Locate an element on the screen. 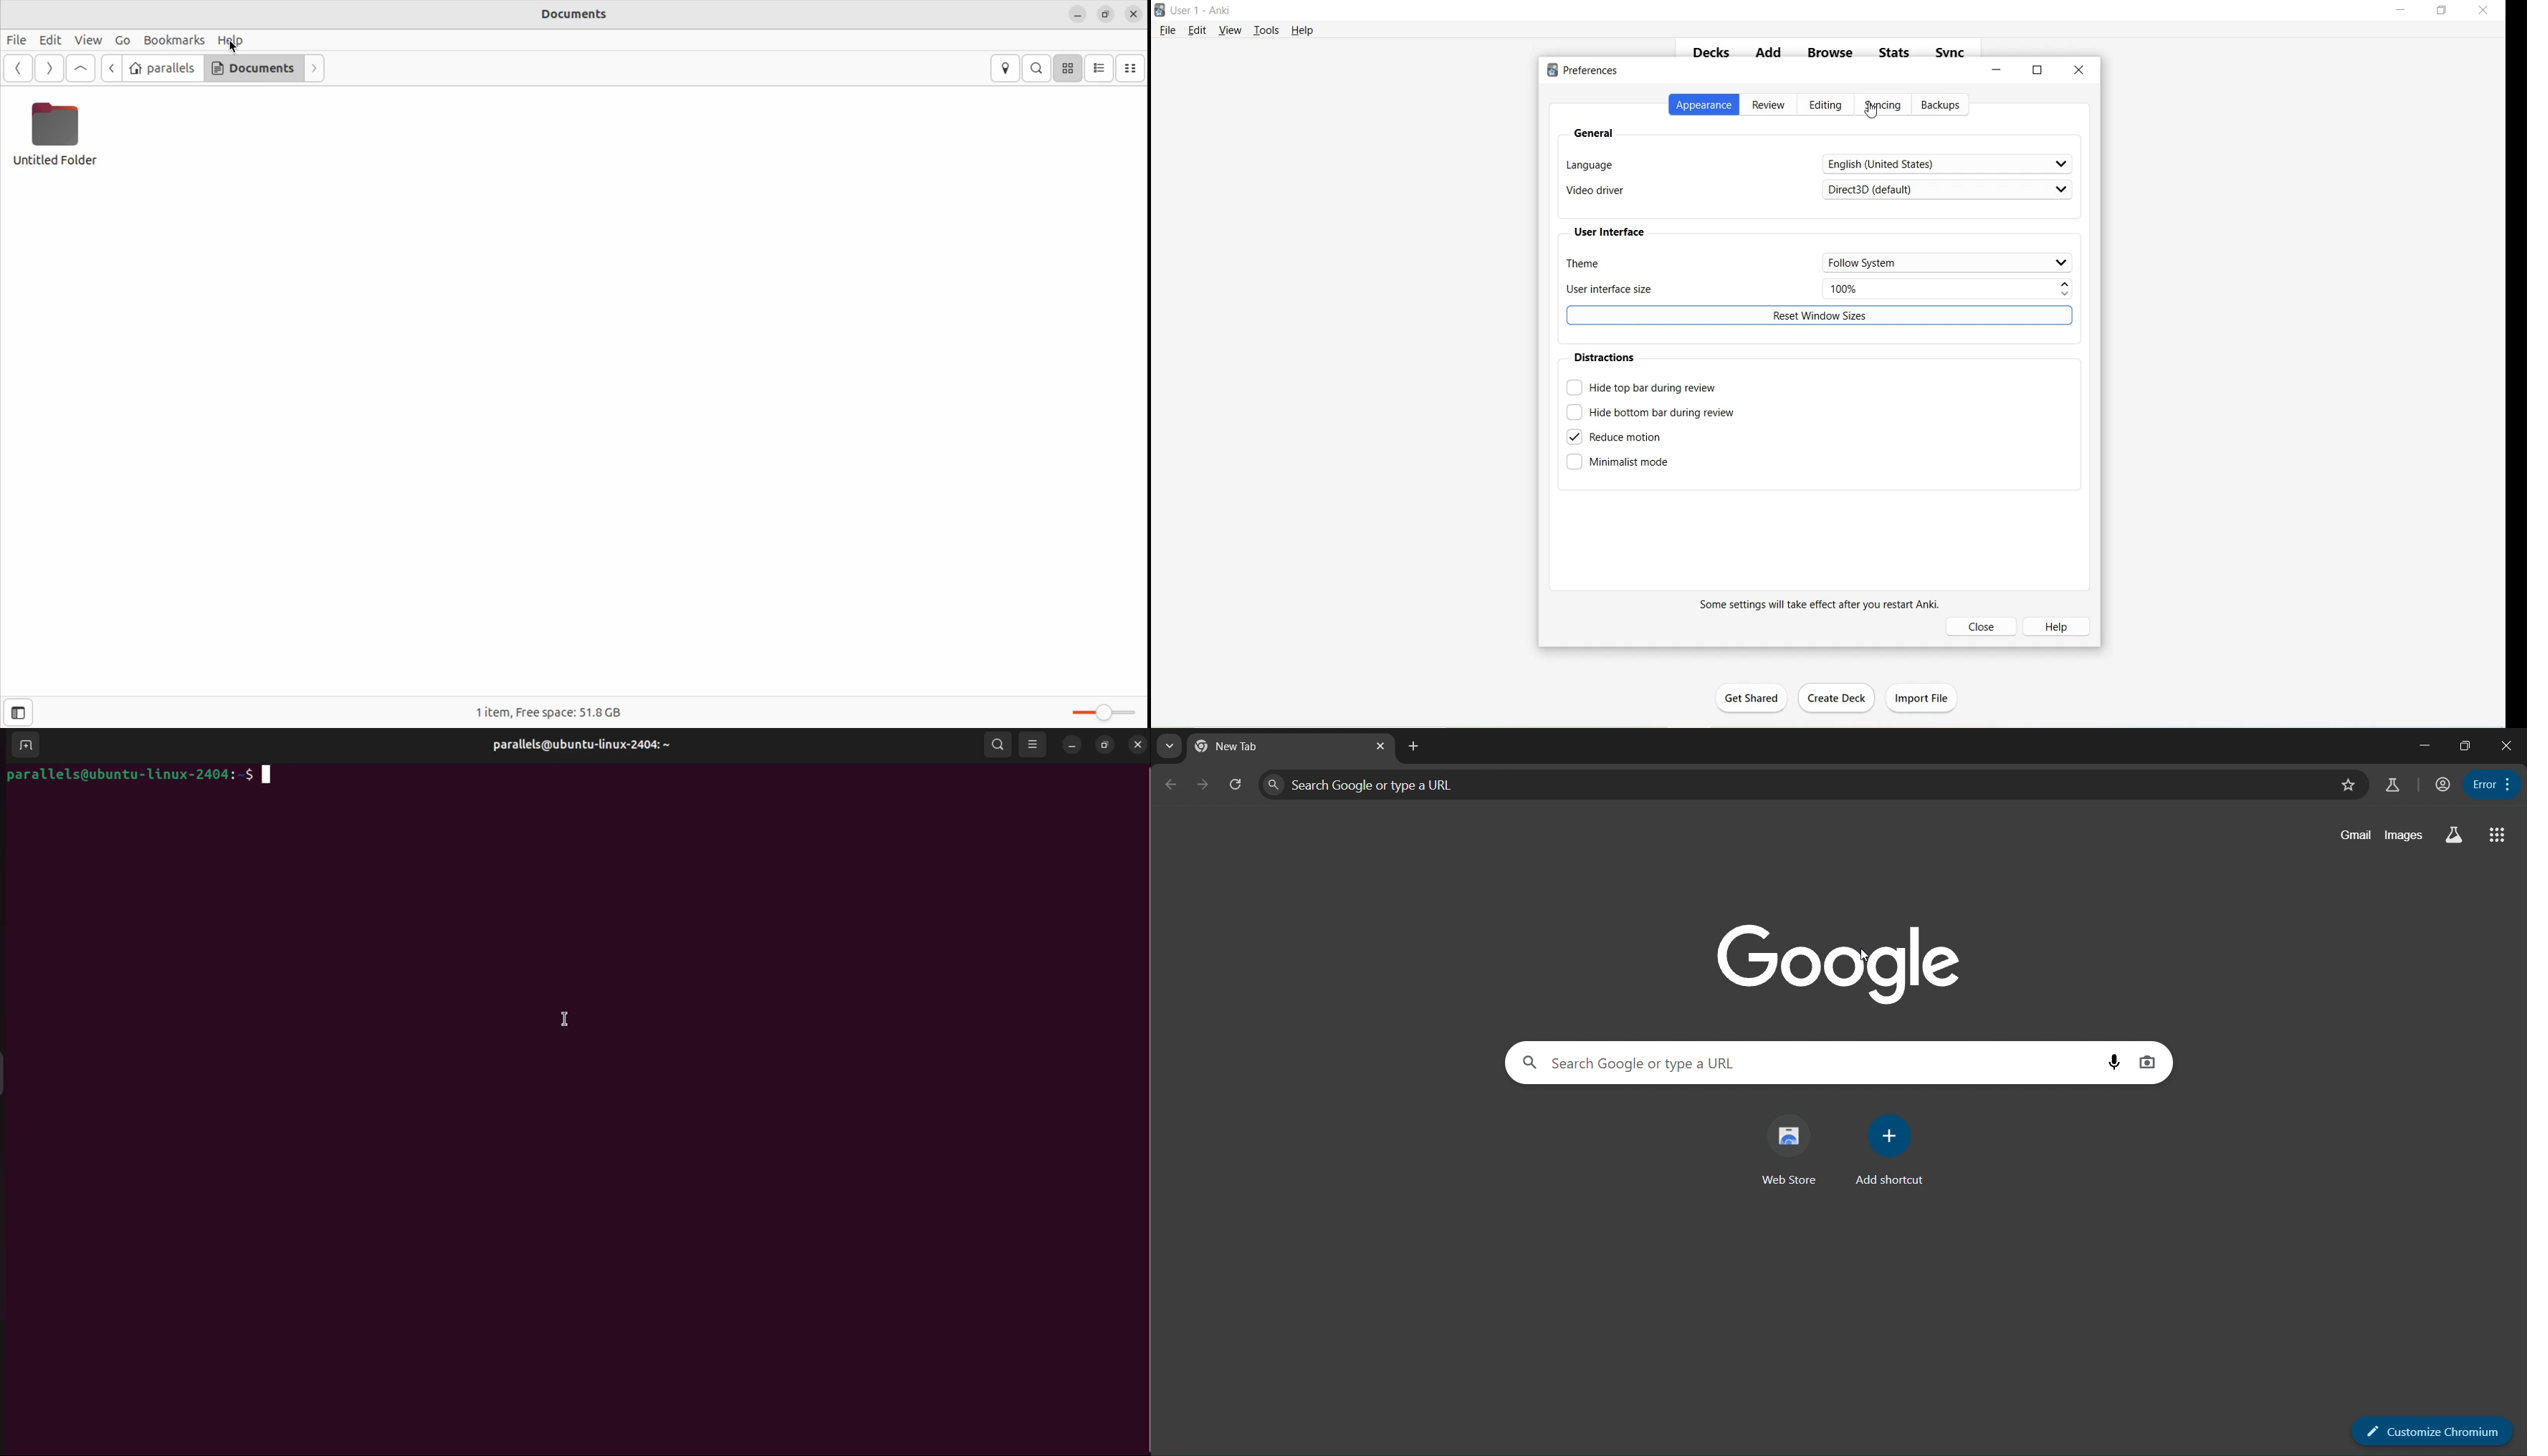 This screenshot has height=1456, width=2548. Appearance is located at coordinates (1705, 105).